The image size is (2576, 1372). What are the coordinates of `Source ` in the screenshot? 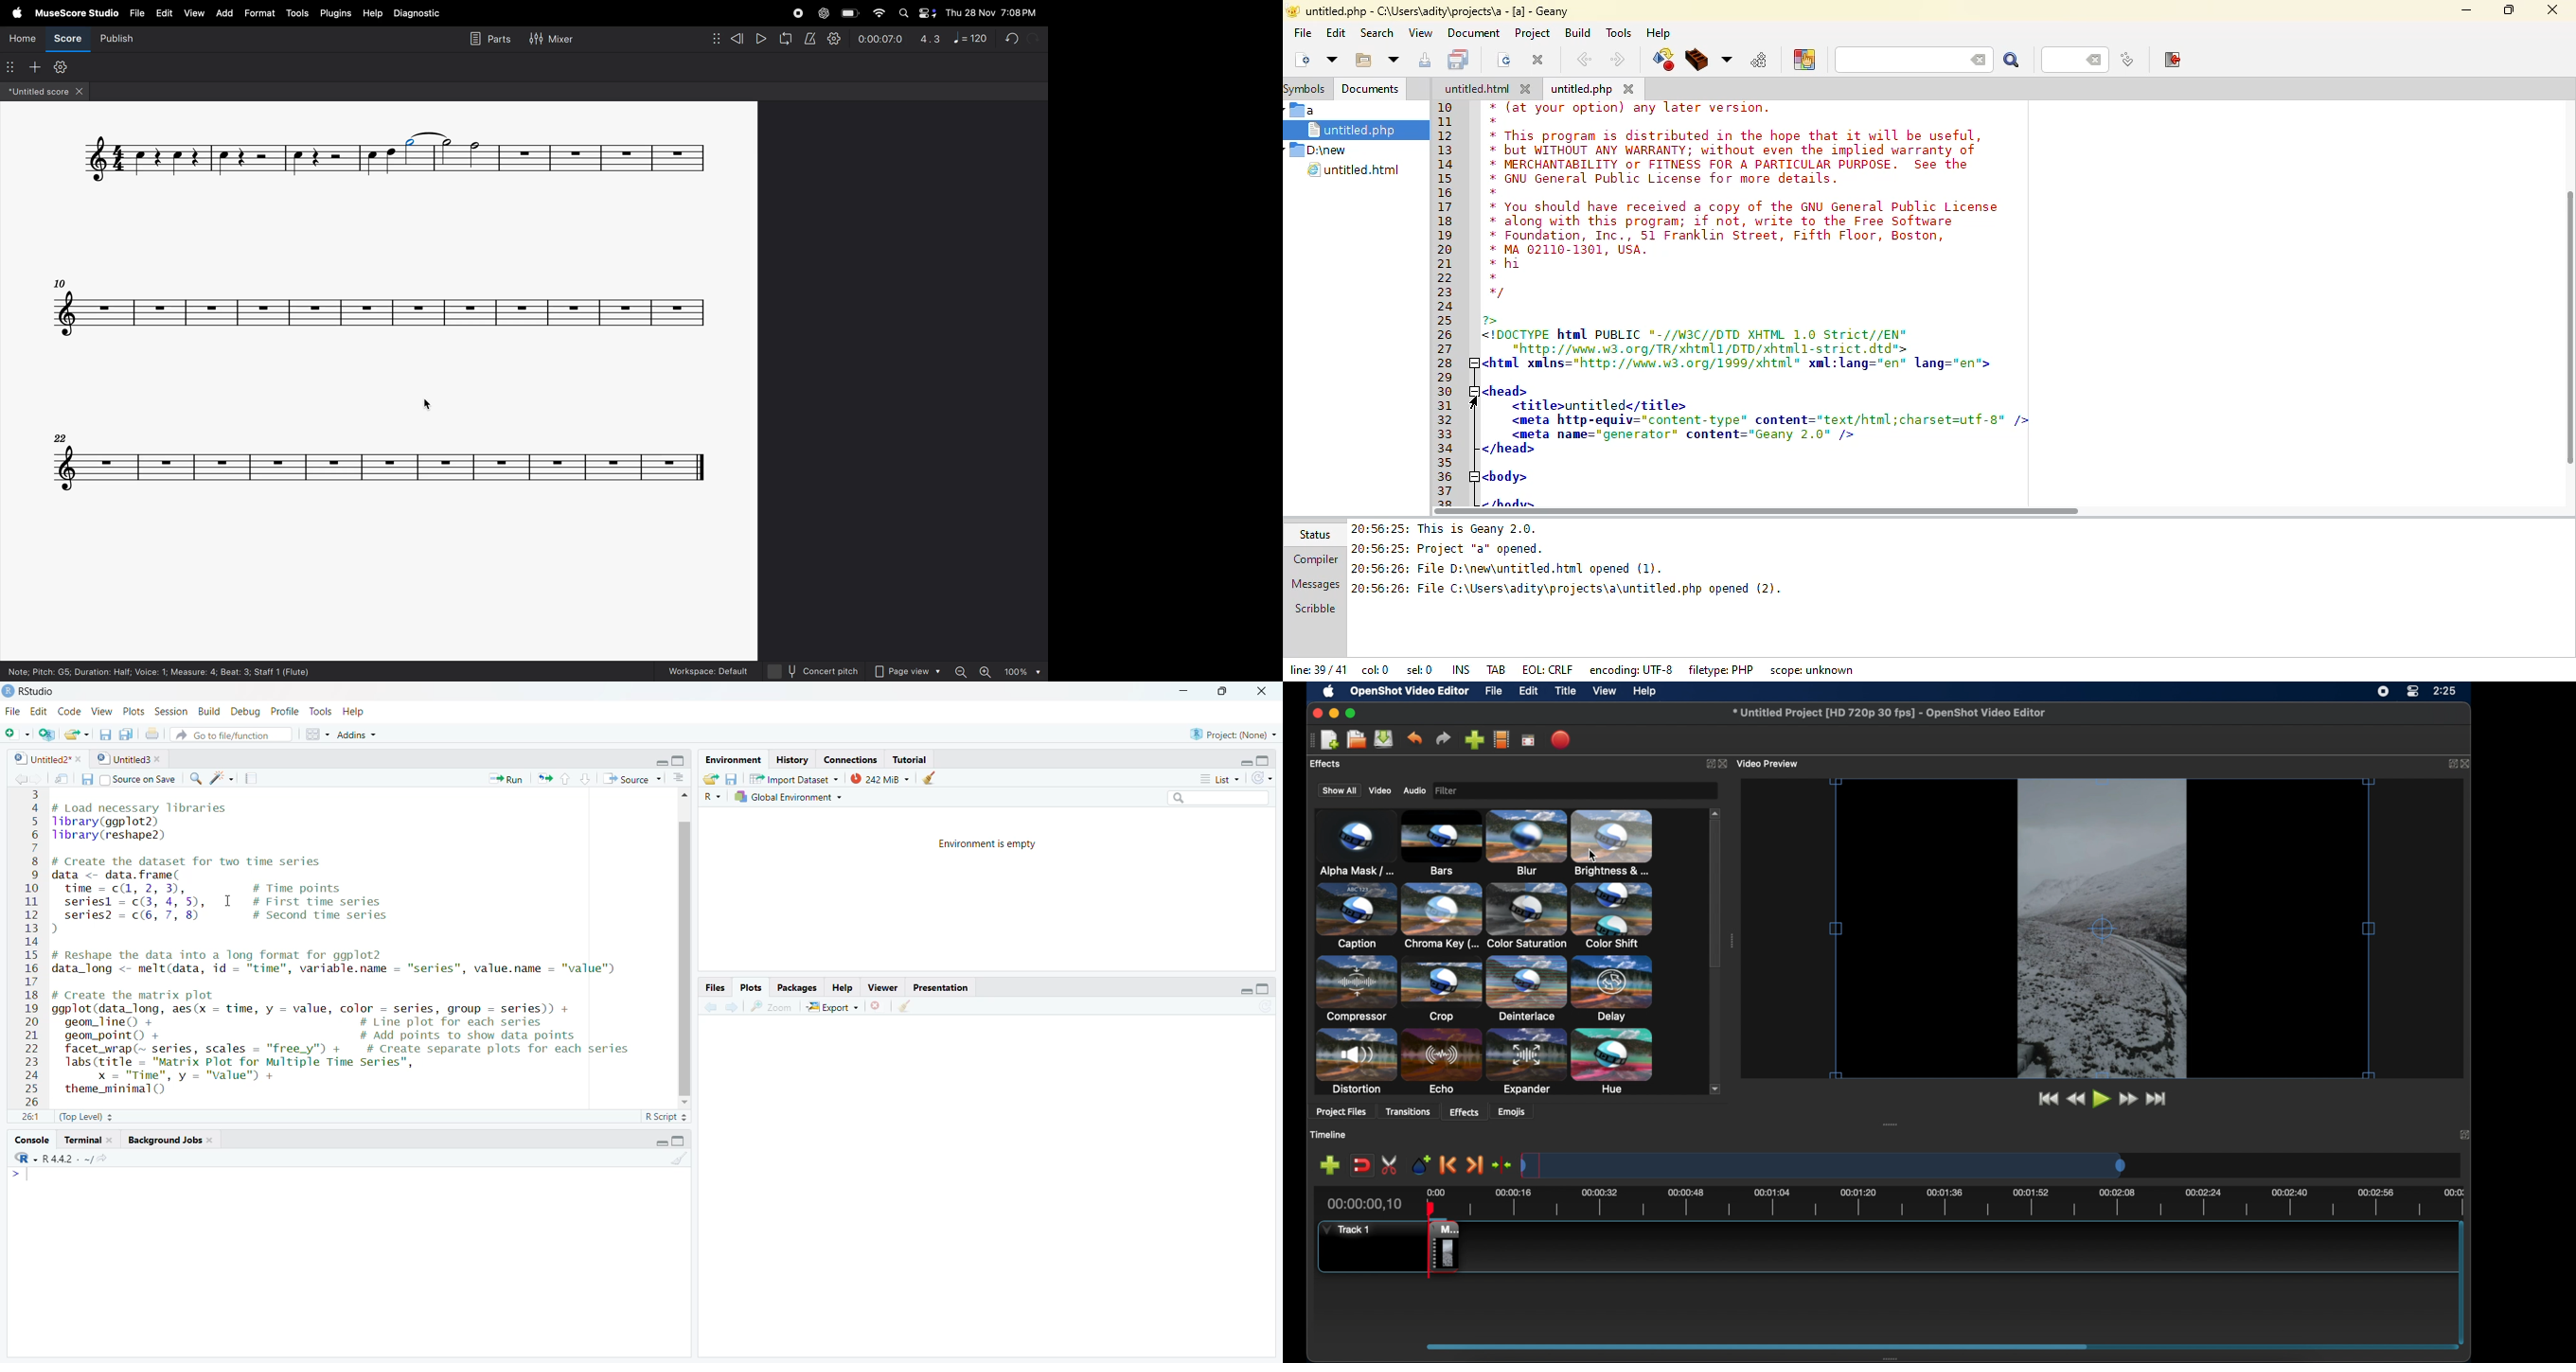 It's located at (634, 778).